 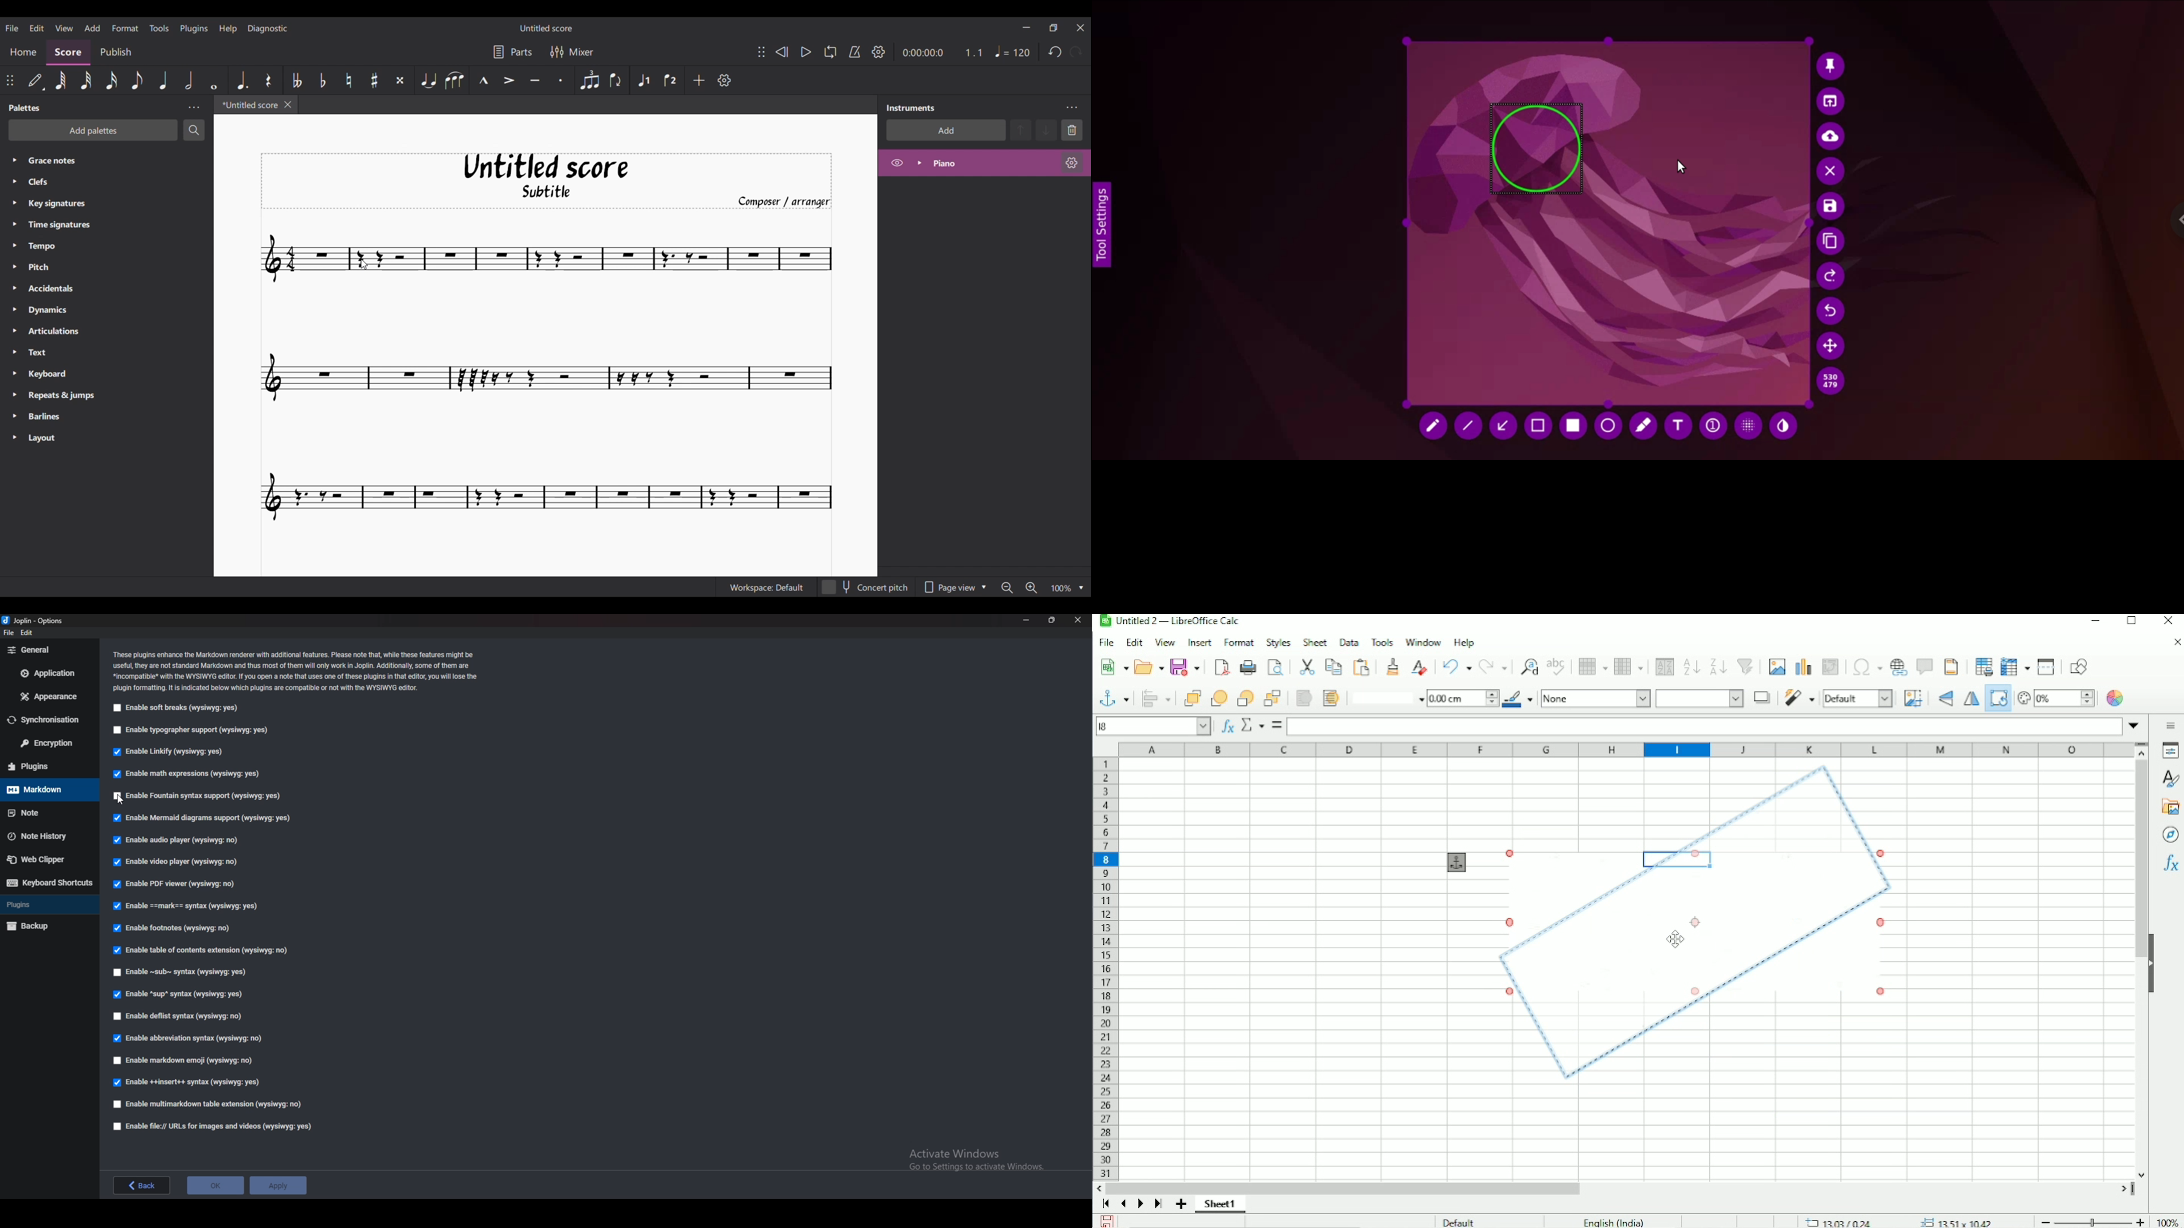 I want to click on Diagnostic menu, so click(x=268, y=28).